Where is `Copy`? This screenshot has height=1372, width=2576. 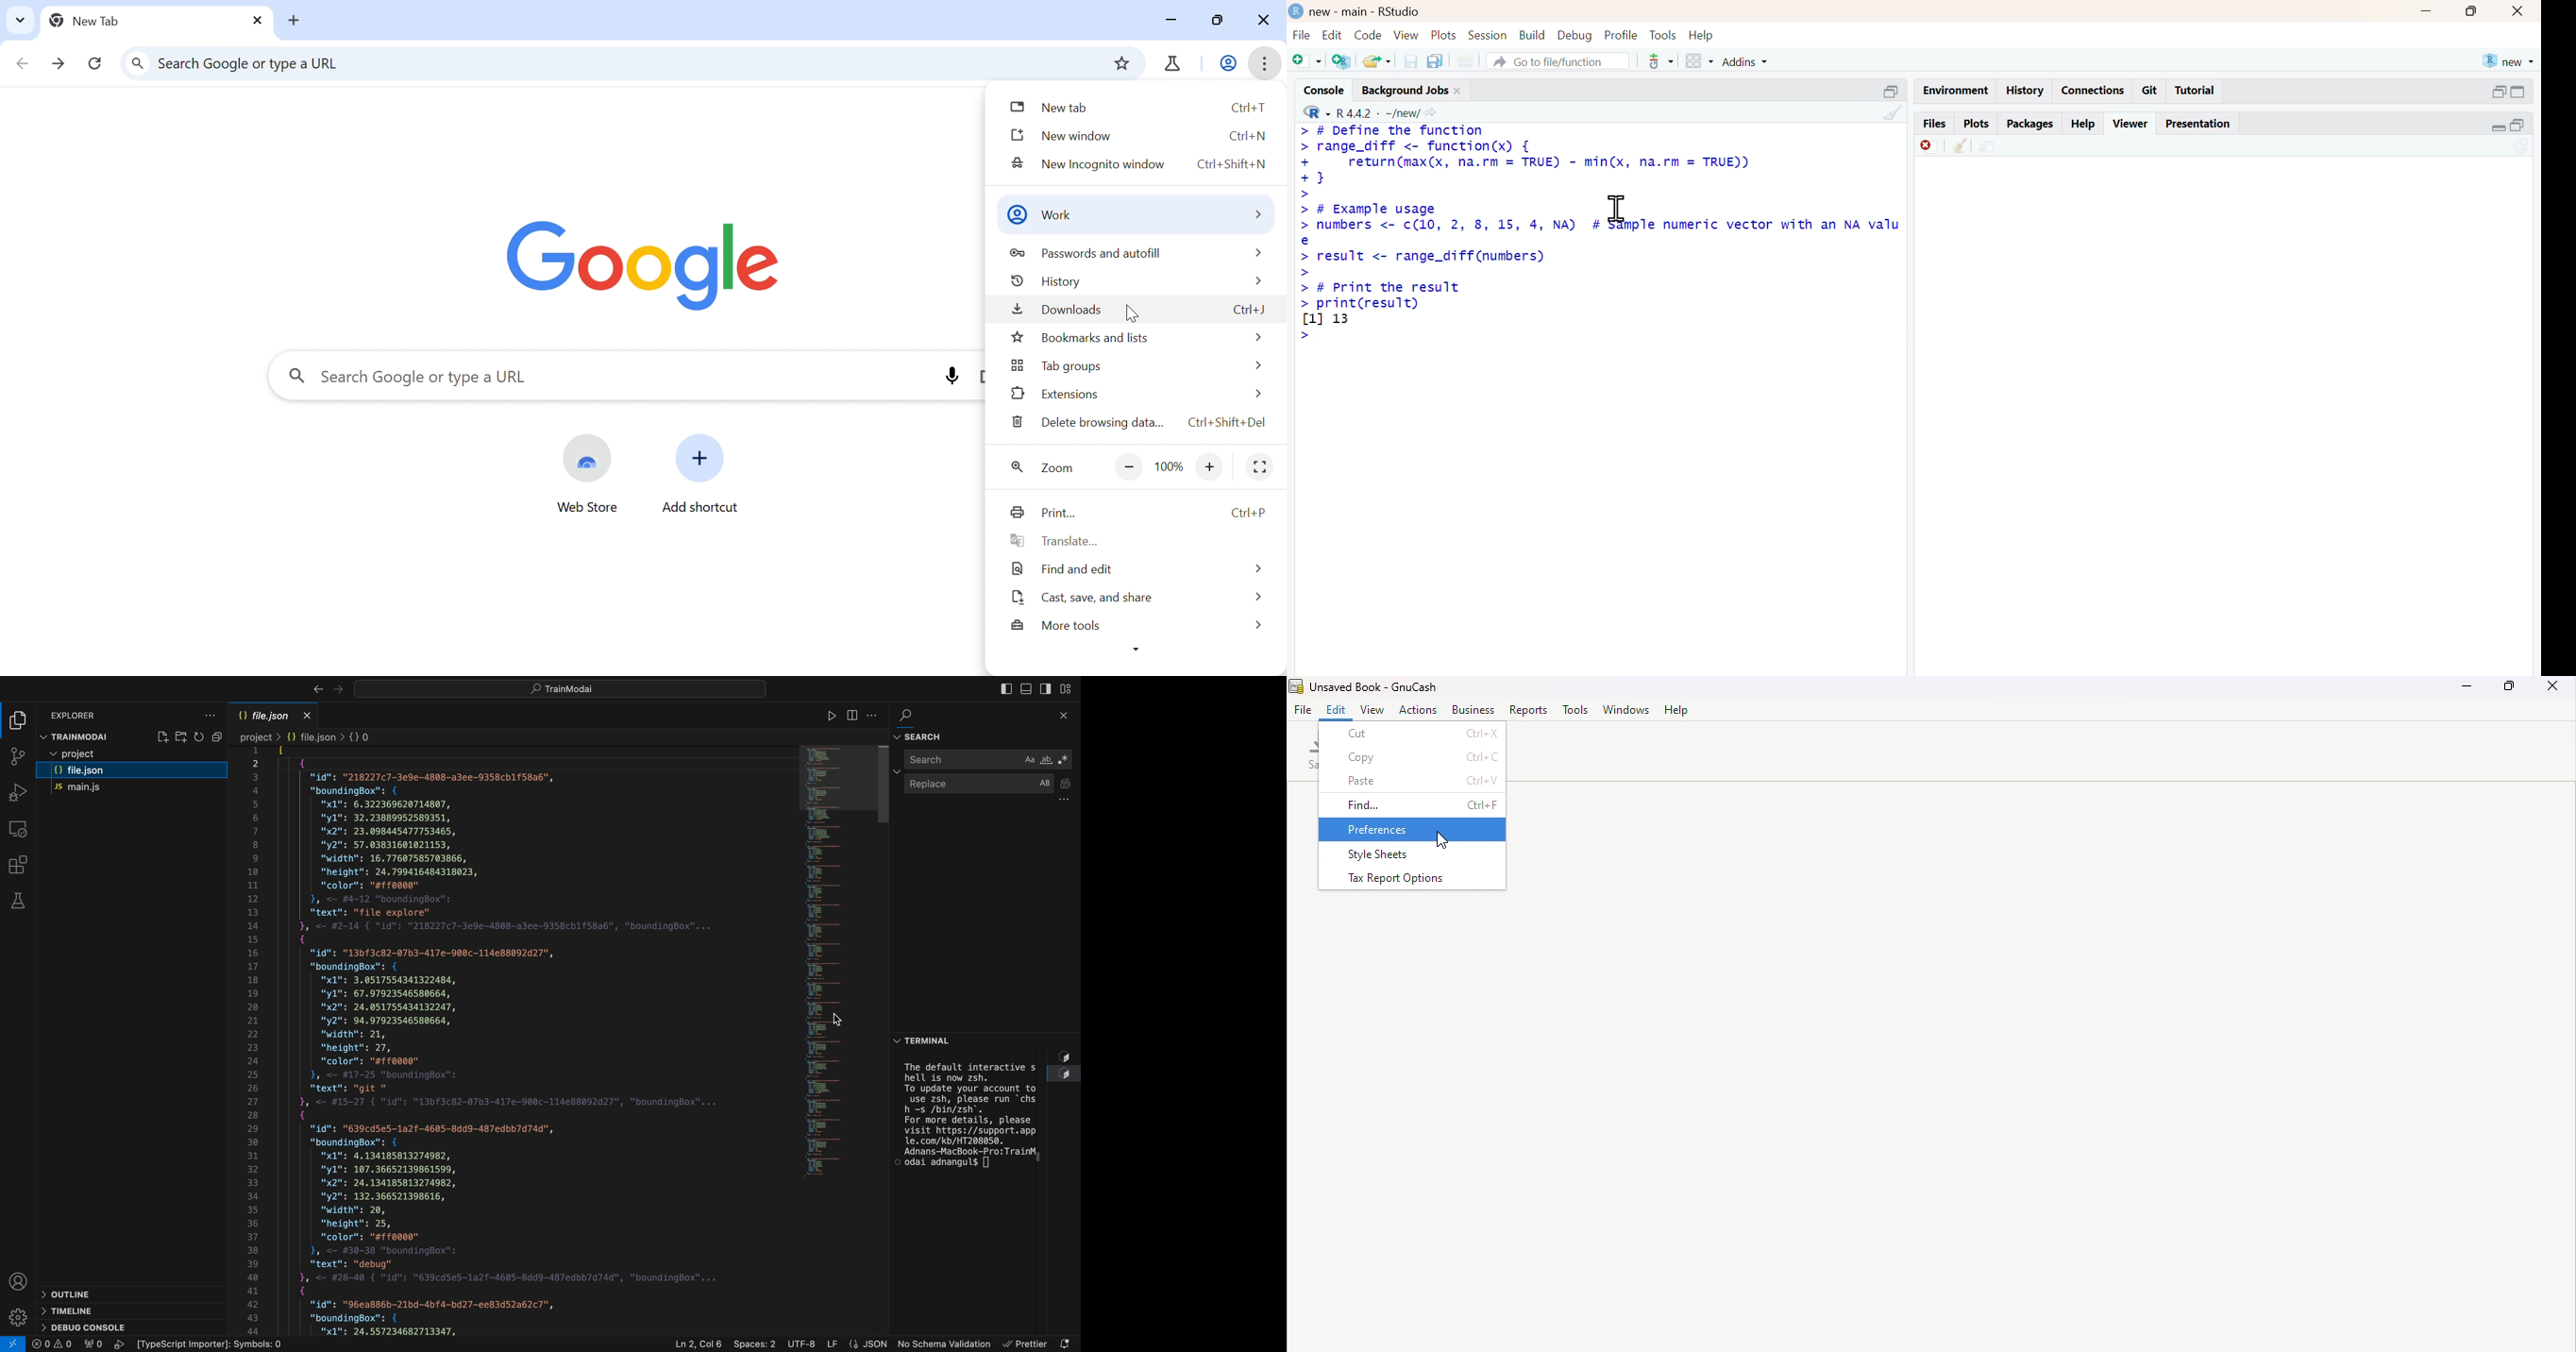
Copy is located at coordinates (1413, 755).